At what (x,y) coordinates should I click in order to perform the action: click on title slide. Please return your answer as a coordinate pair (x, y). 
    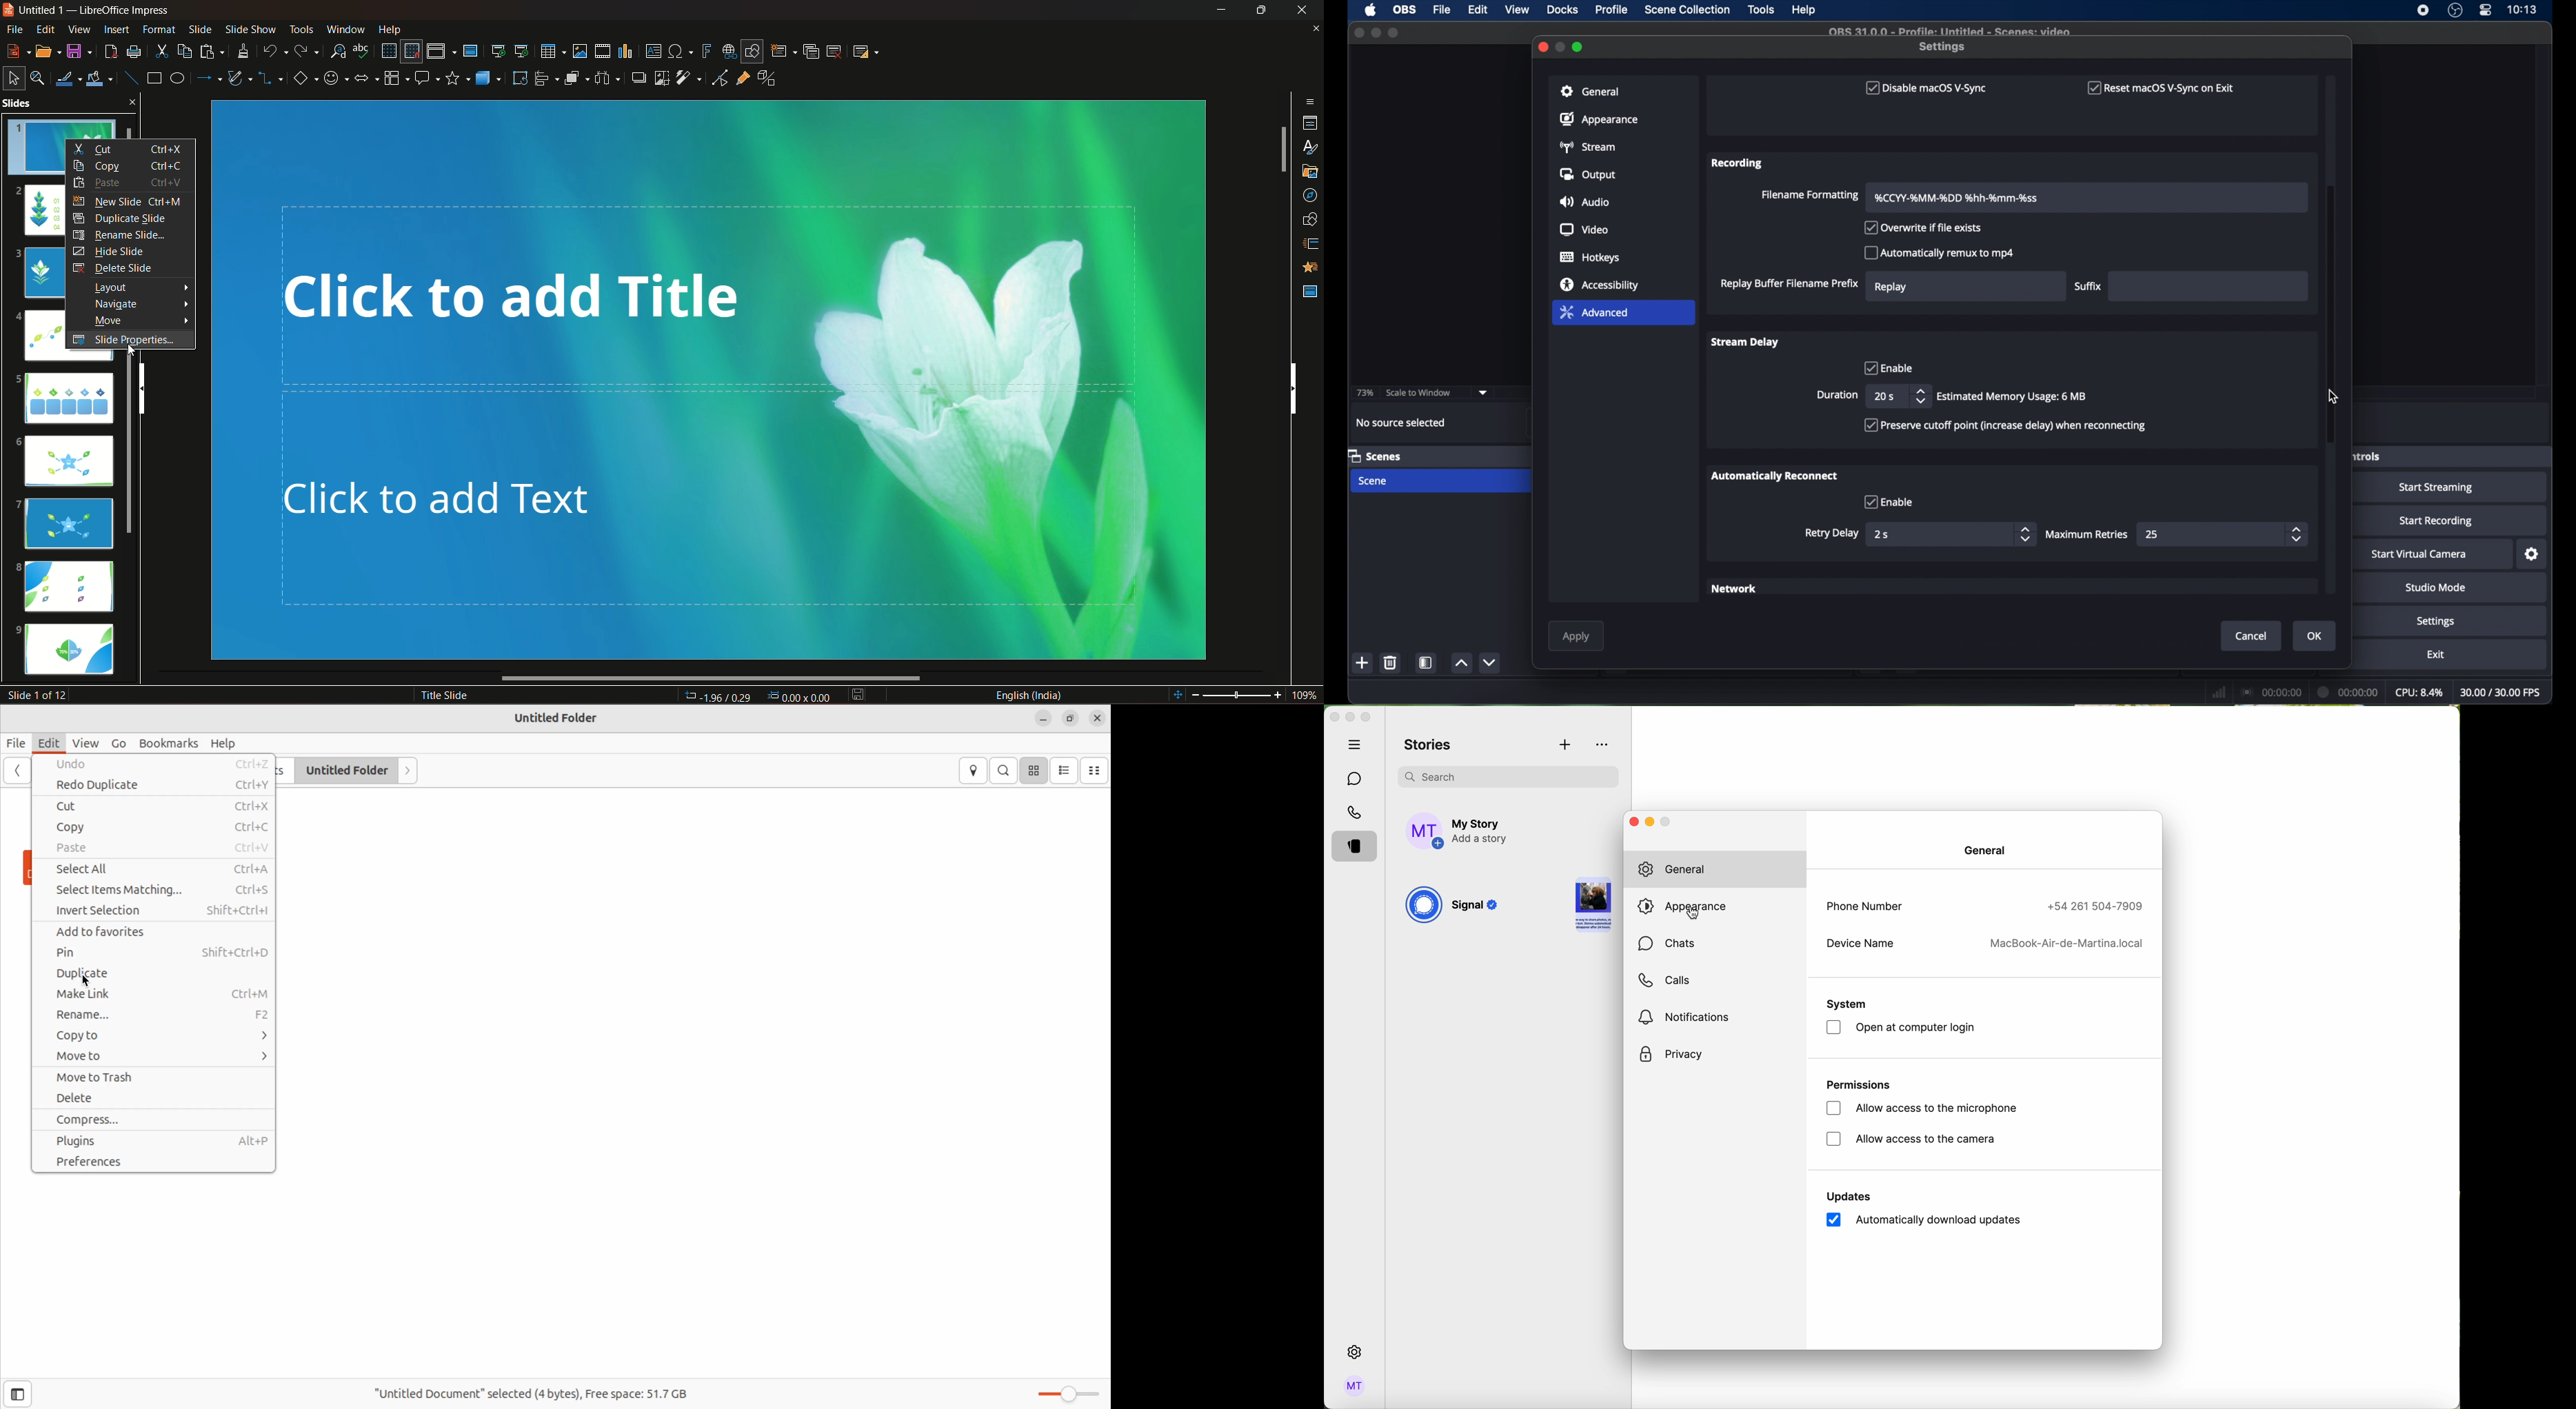
    Looking at the image, I should click on (442, 694).